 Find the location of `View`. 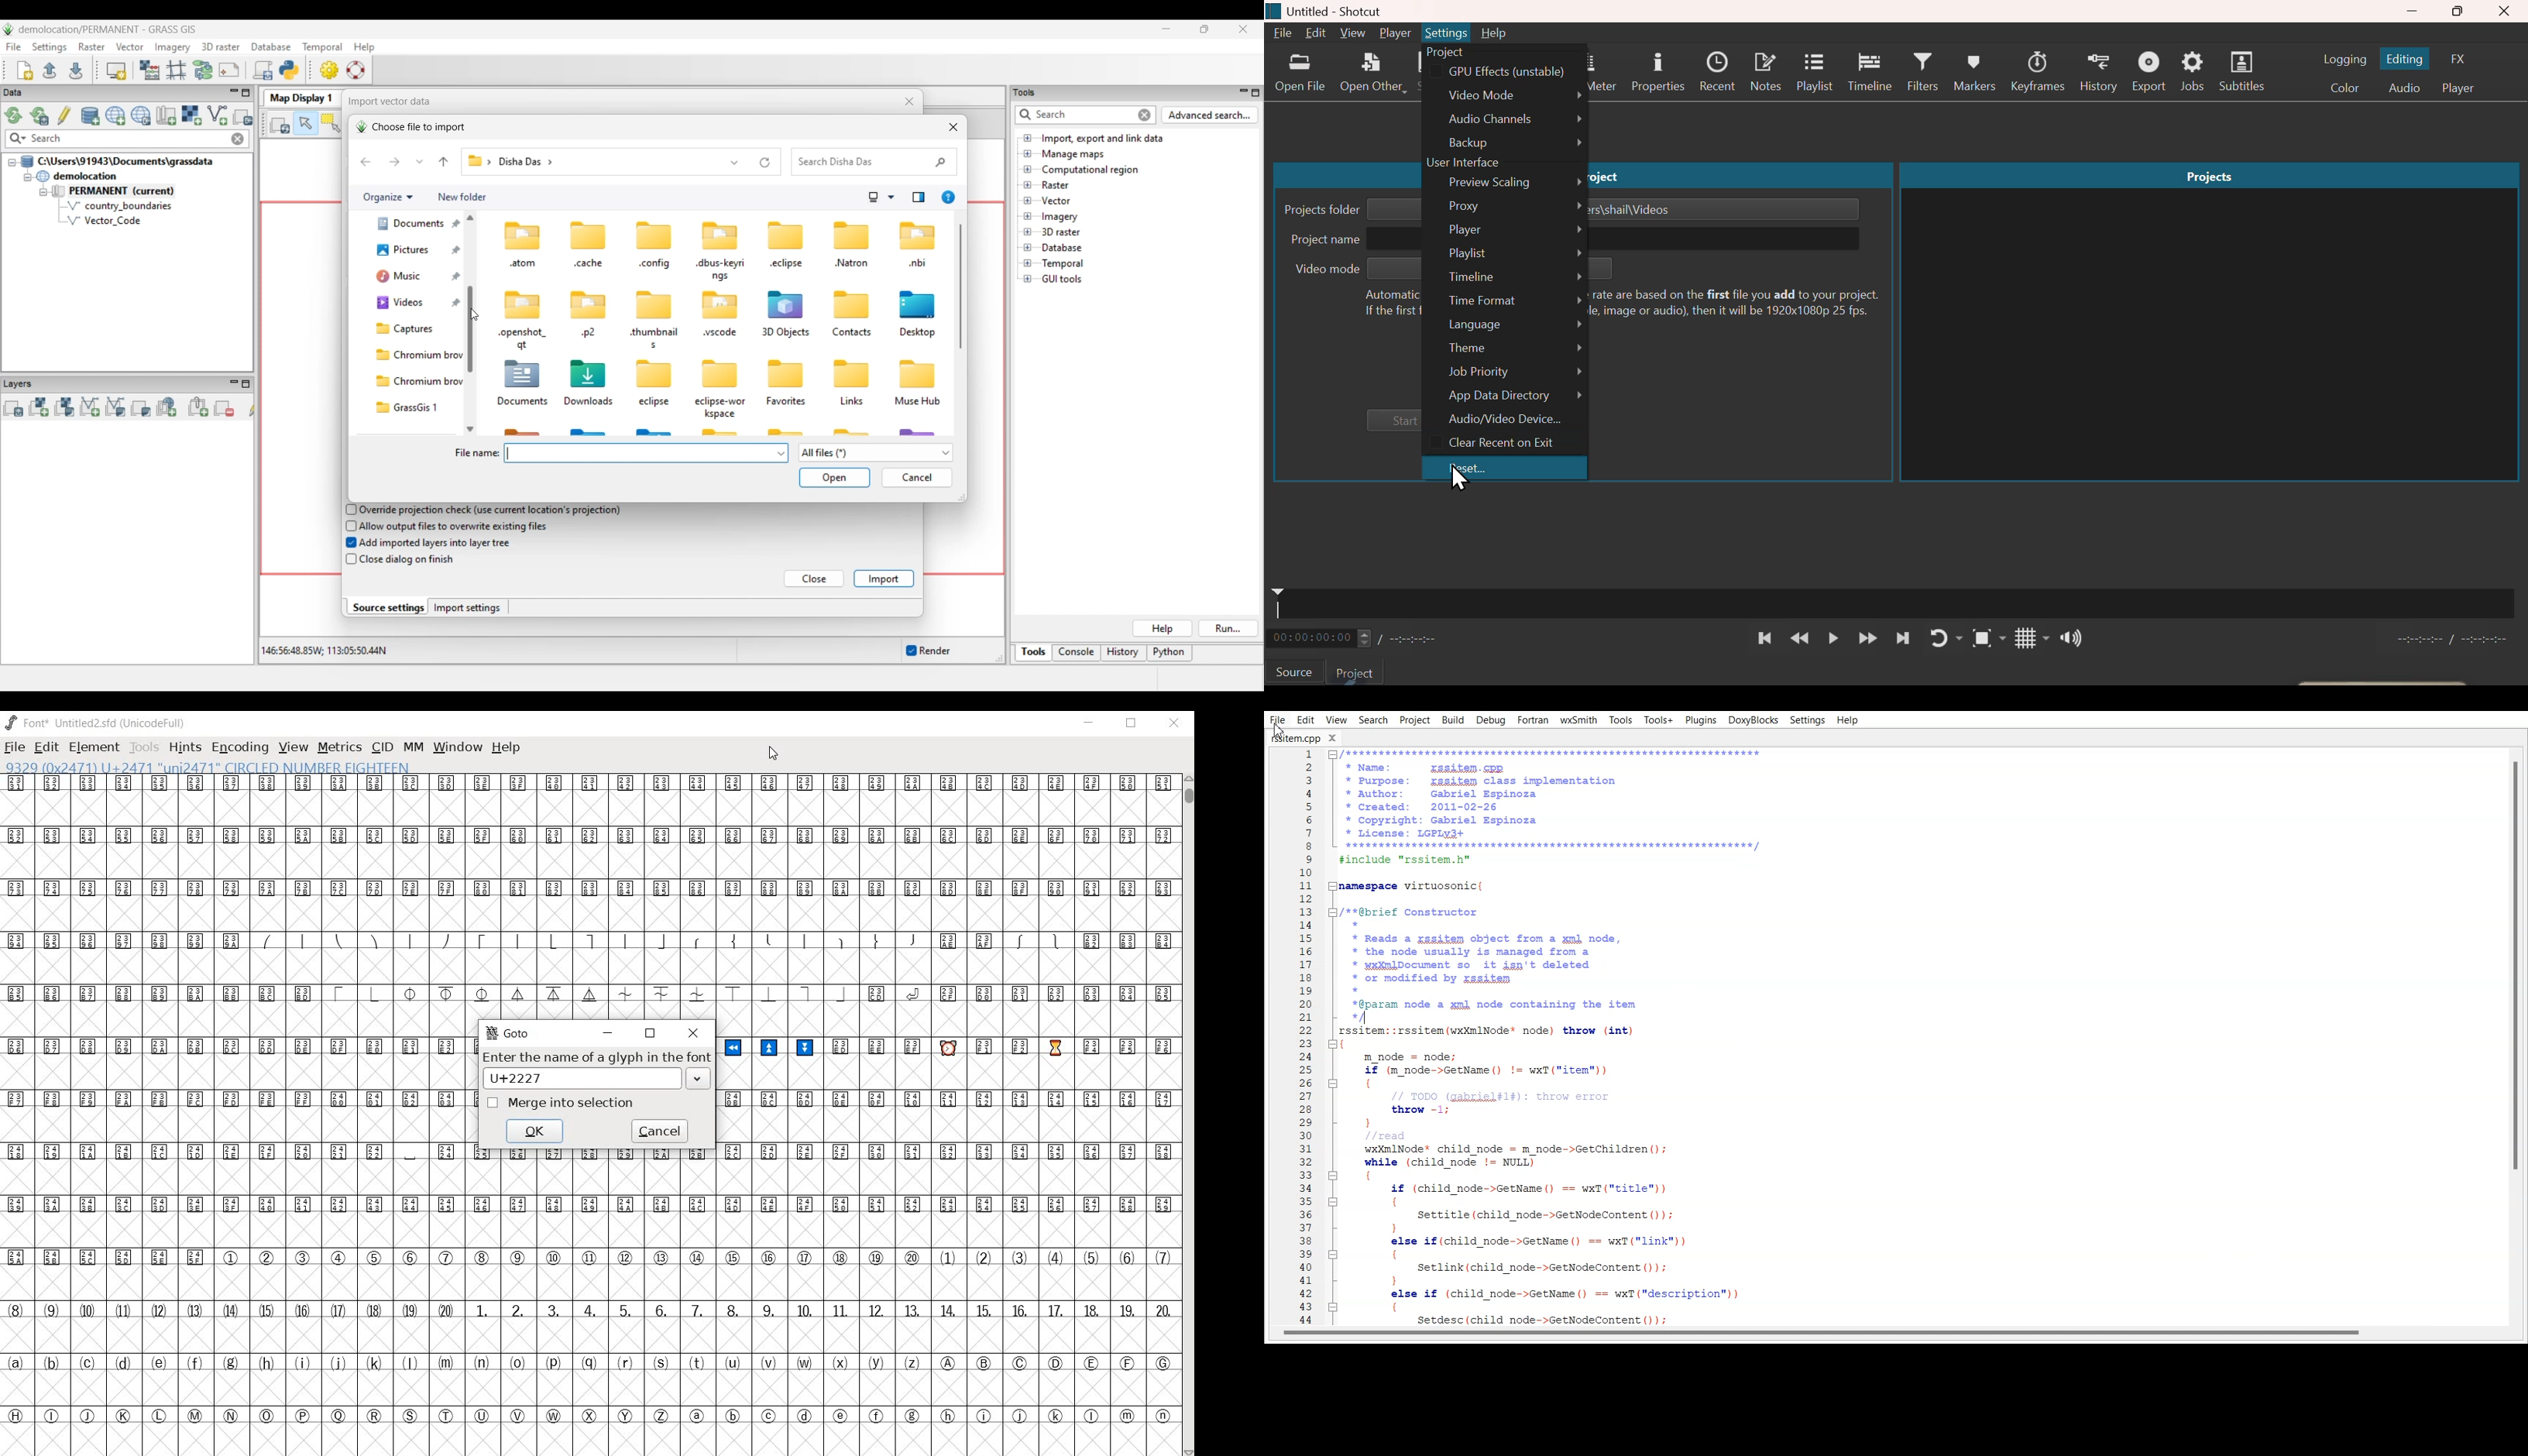

View is located at coordinates (1337, 720).